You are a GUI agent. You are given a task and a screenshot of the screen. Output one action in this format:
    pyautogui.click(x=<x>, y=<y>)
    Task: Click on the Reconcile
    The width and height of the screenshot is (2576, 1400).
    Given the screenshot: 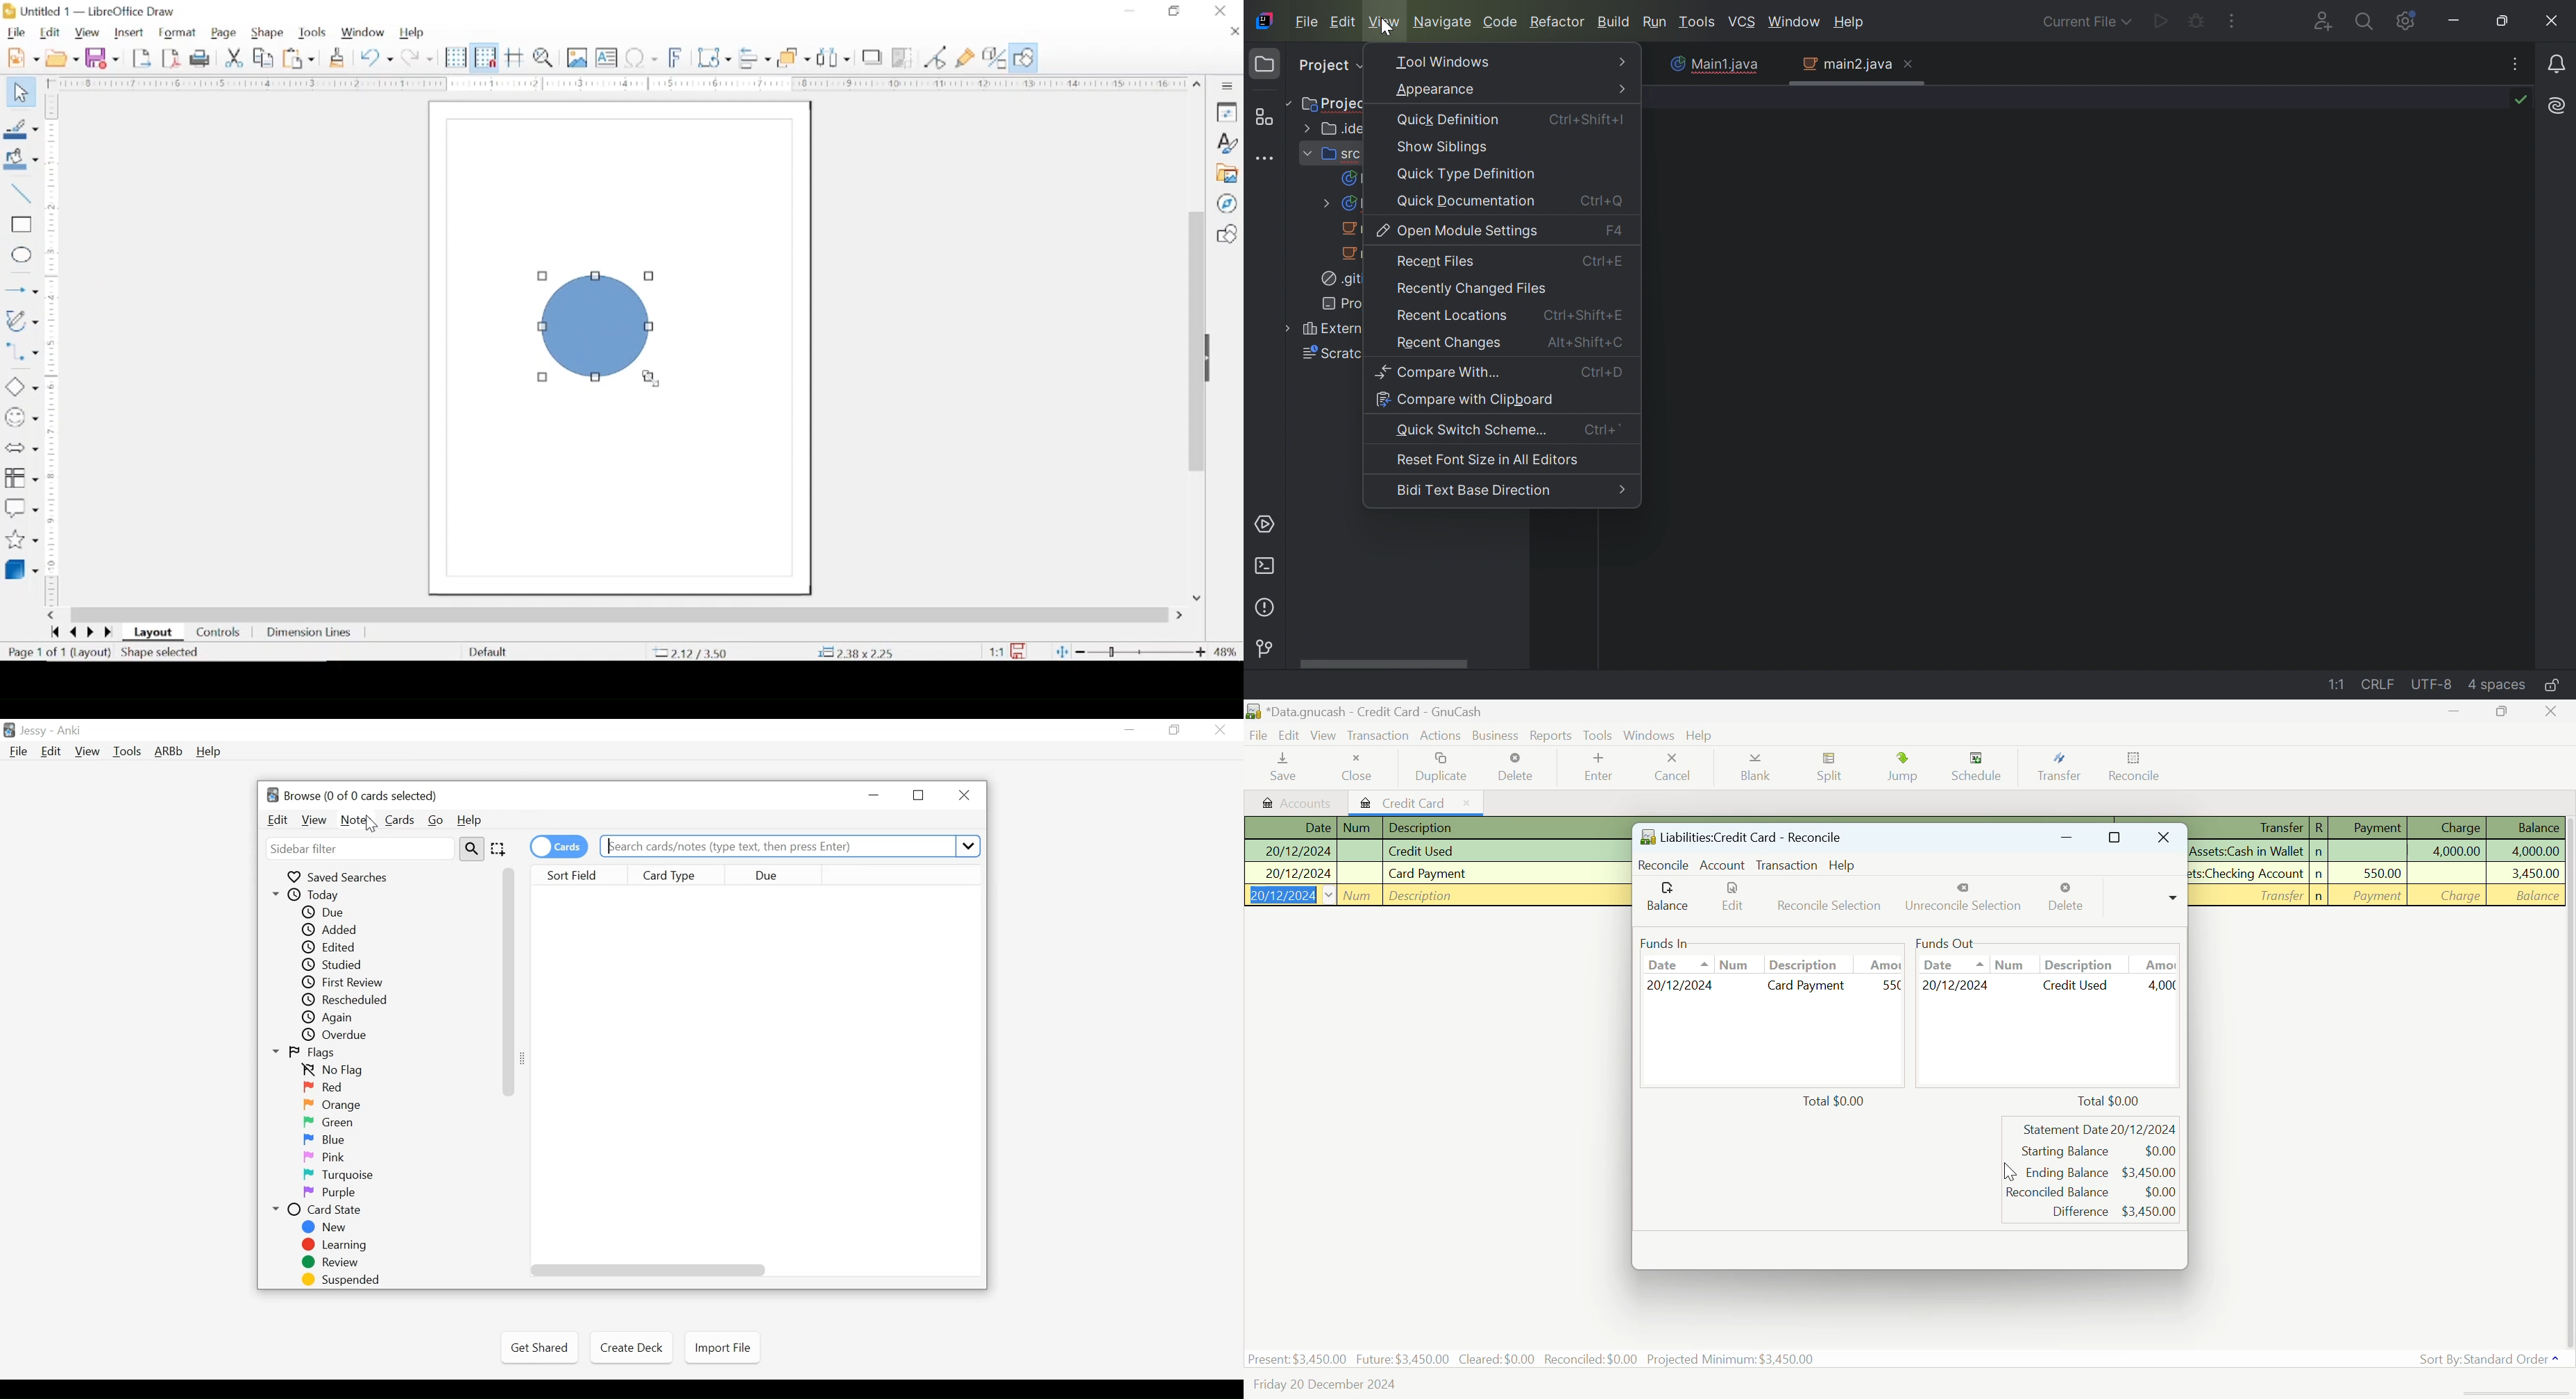 What is the action you would take?
    pyautogui.click(x=1665, y=865)
    